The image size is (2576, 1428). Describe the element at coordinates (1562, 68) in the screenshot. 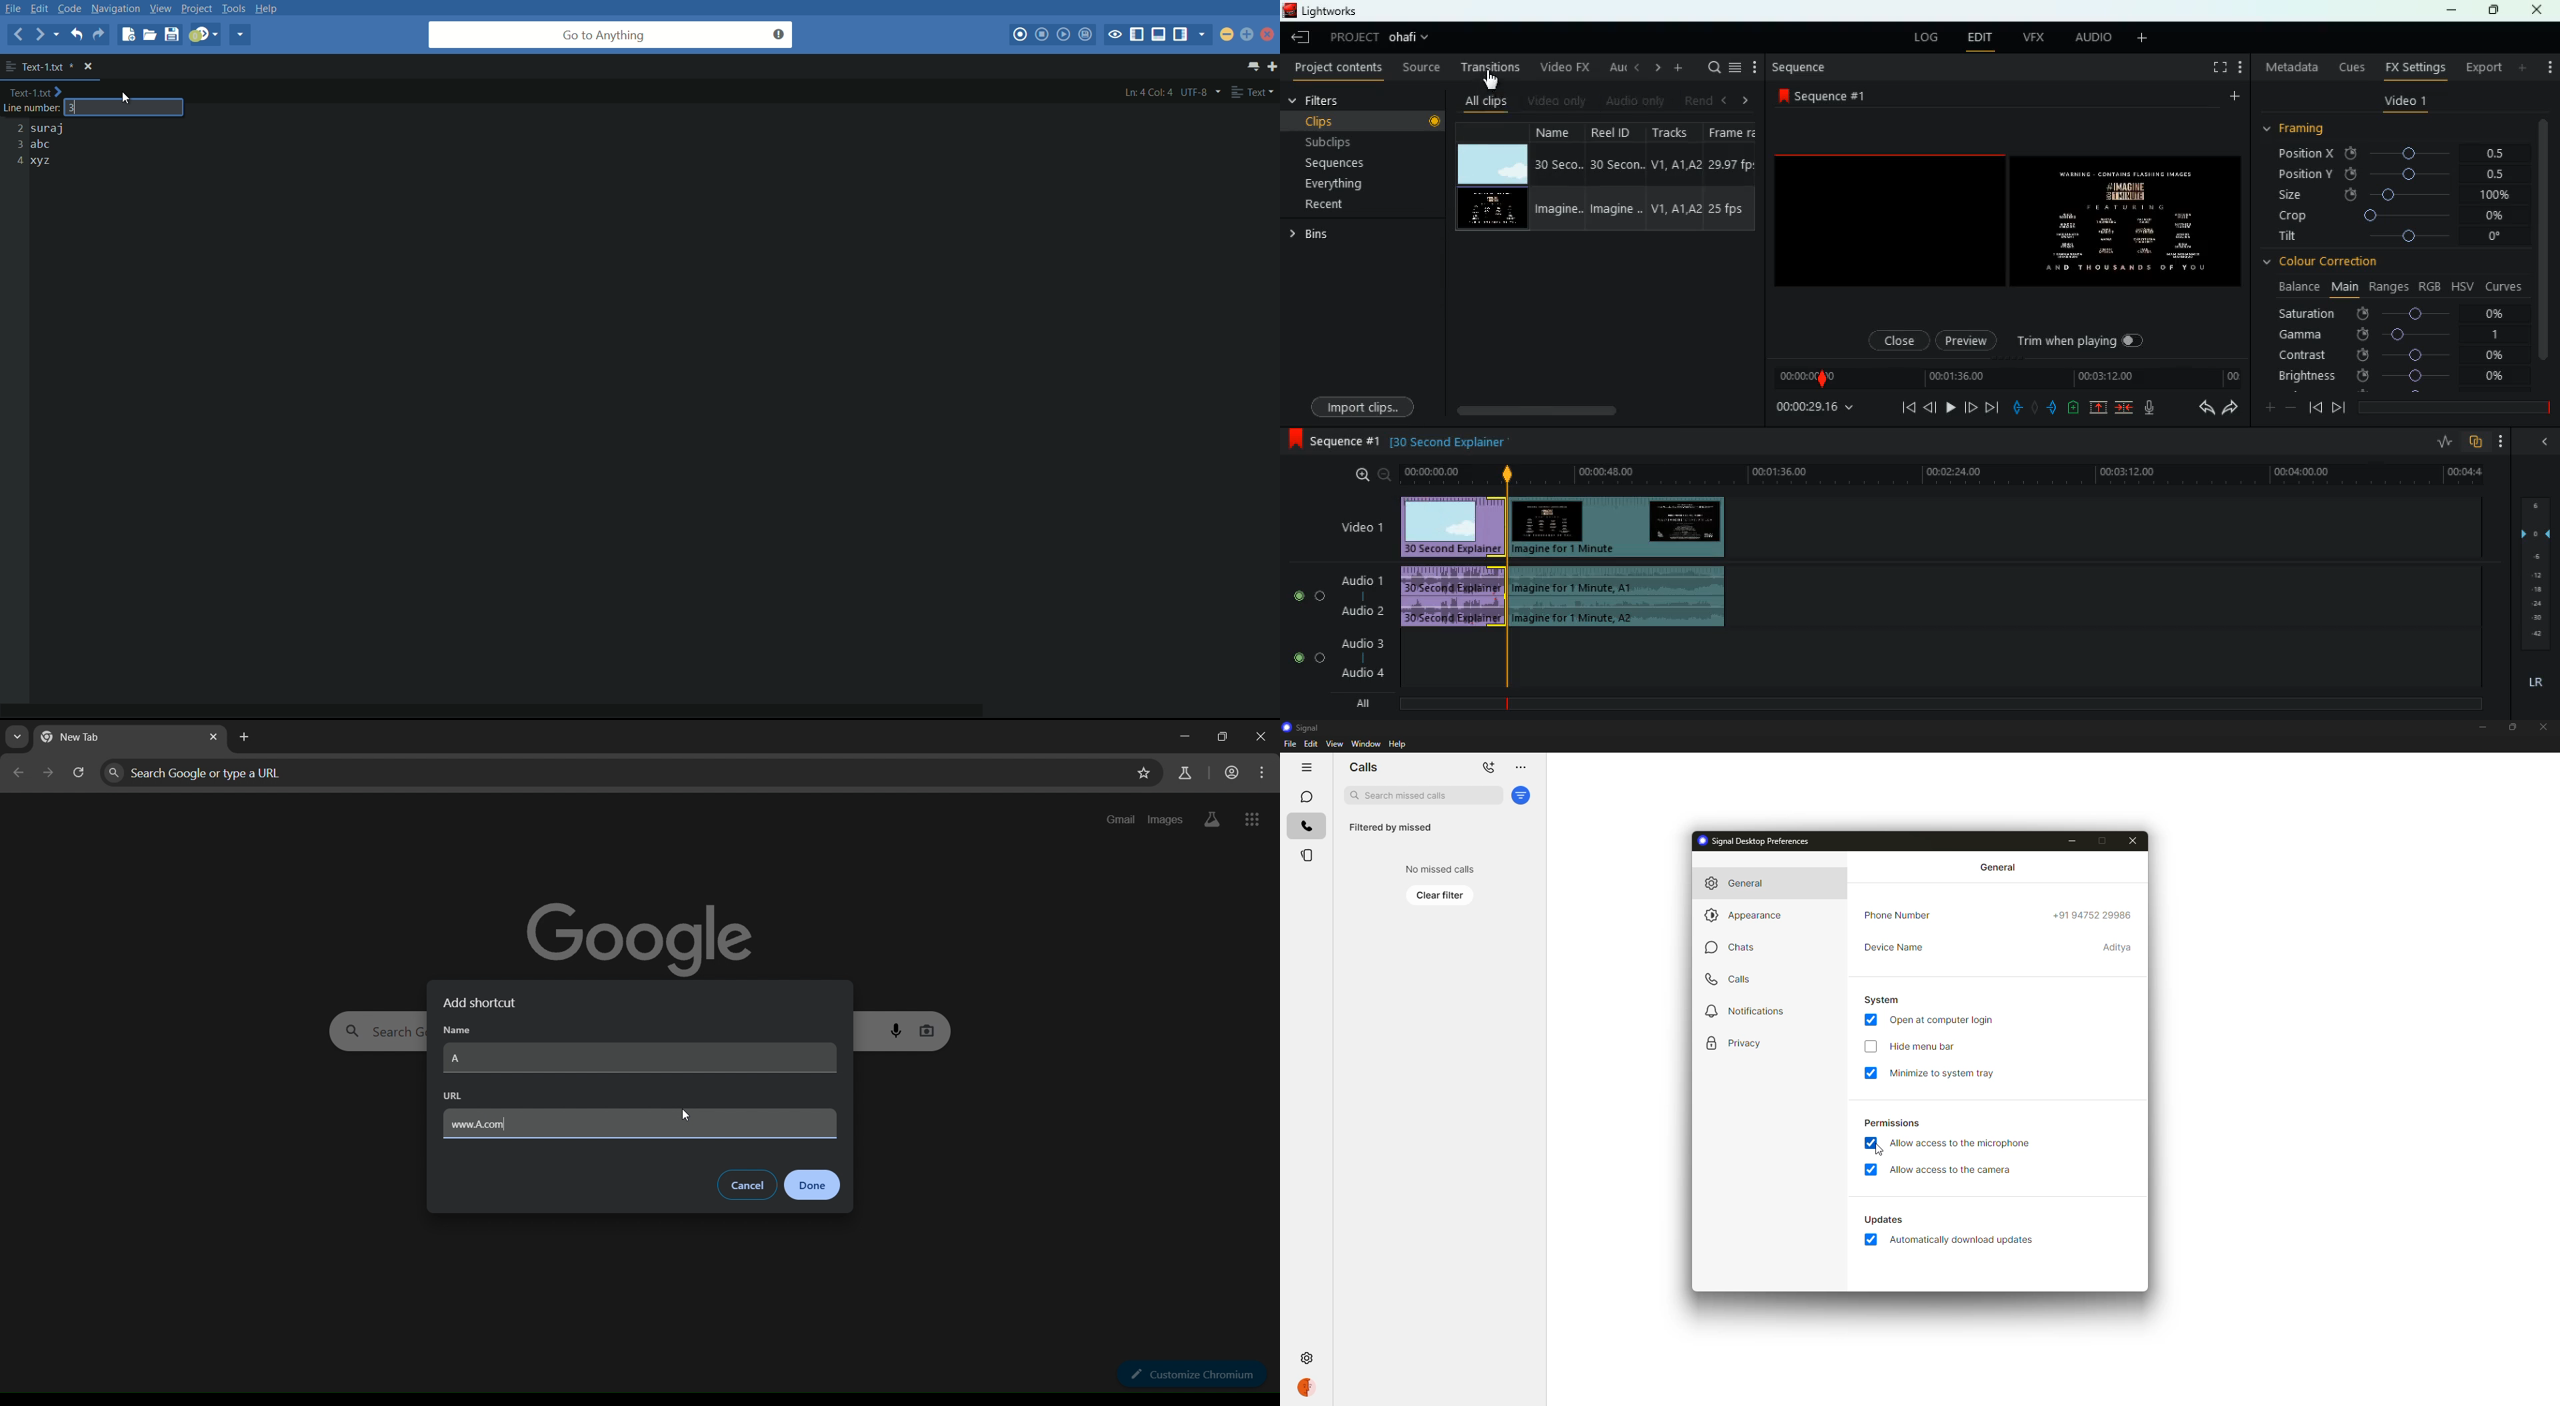

I see `video fx` at that location.